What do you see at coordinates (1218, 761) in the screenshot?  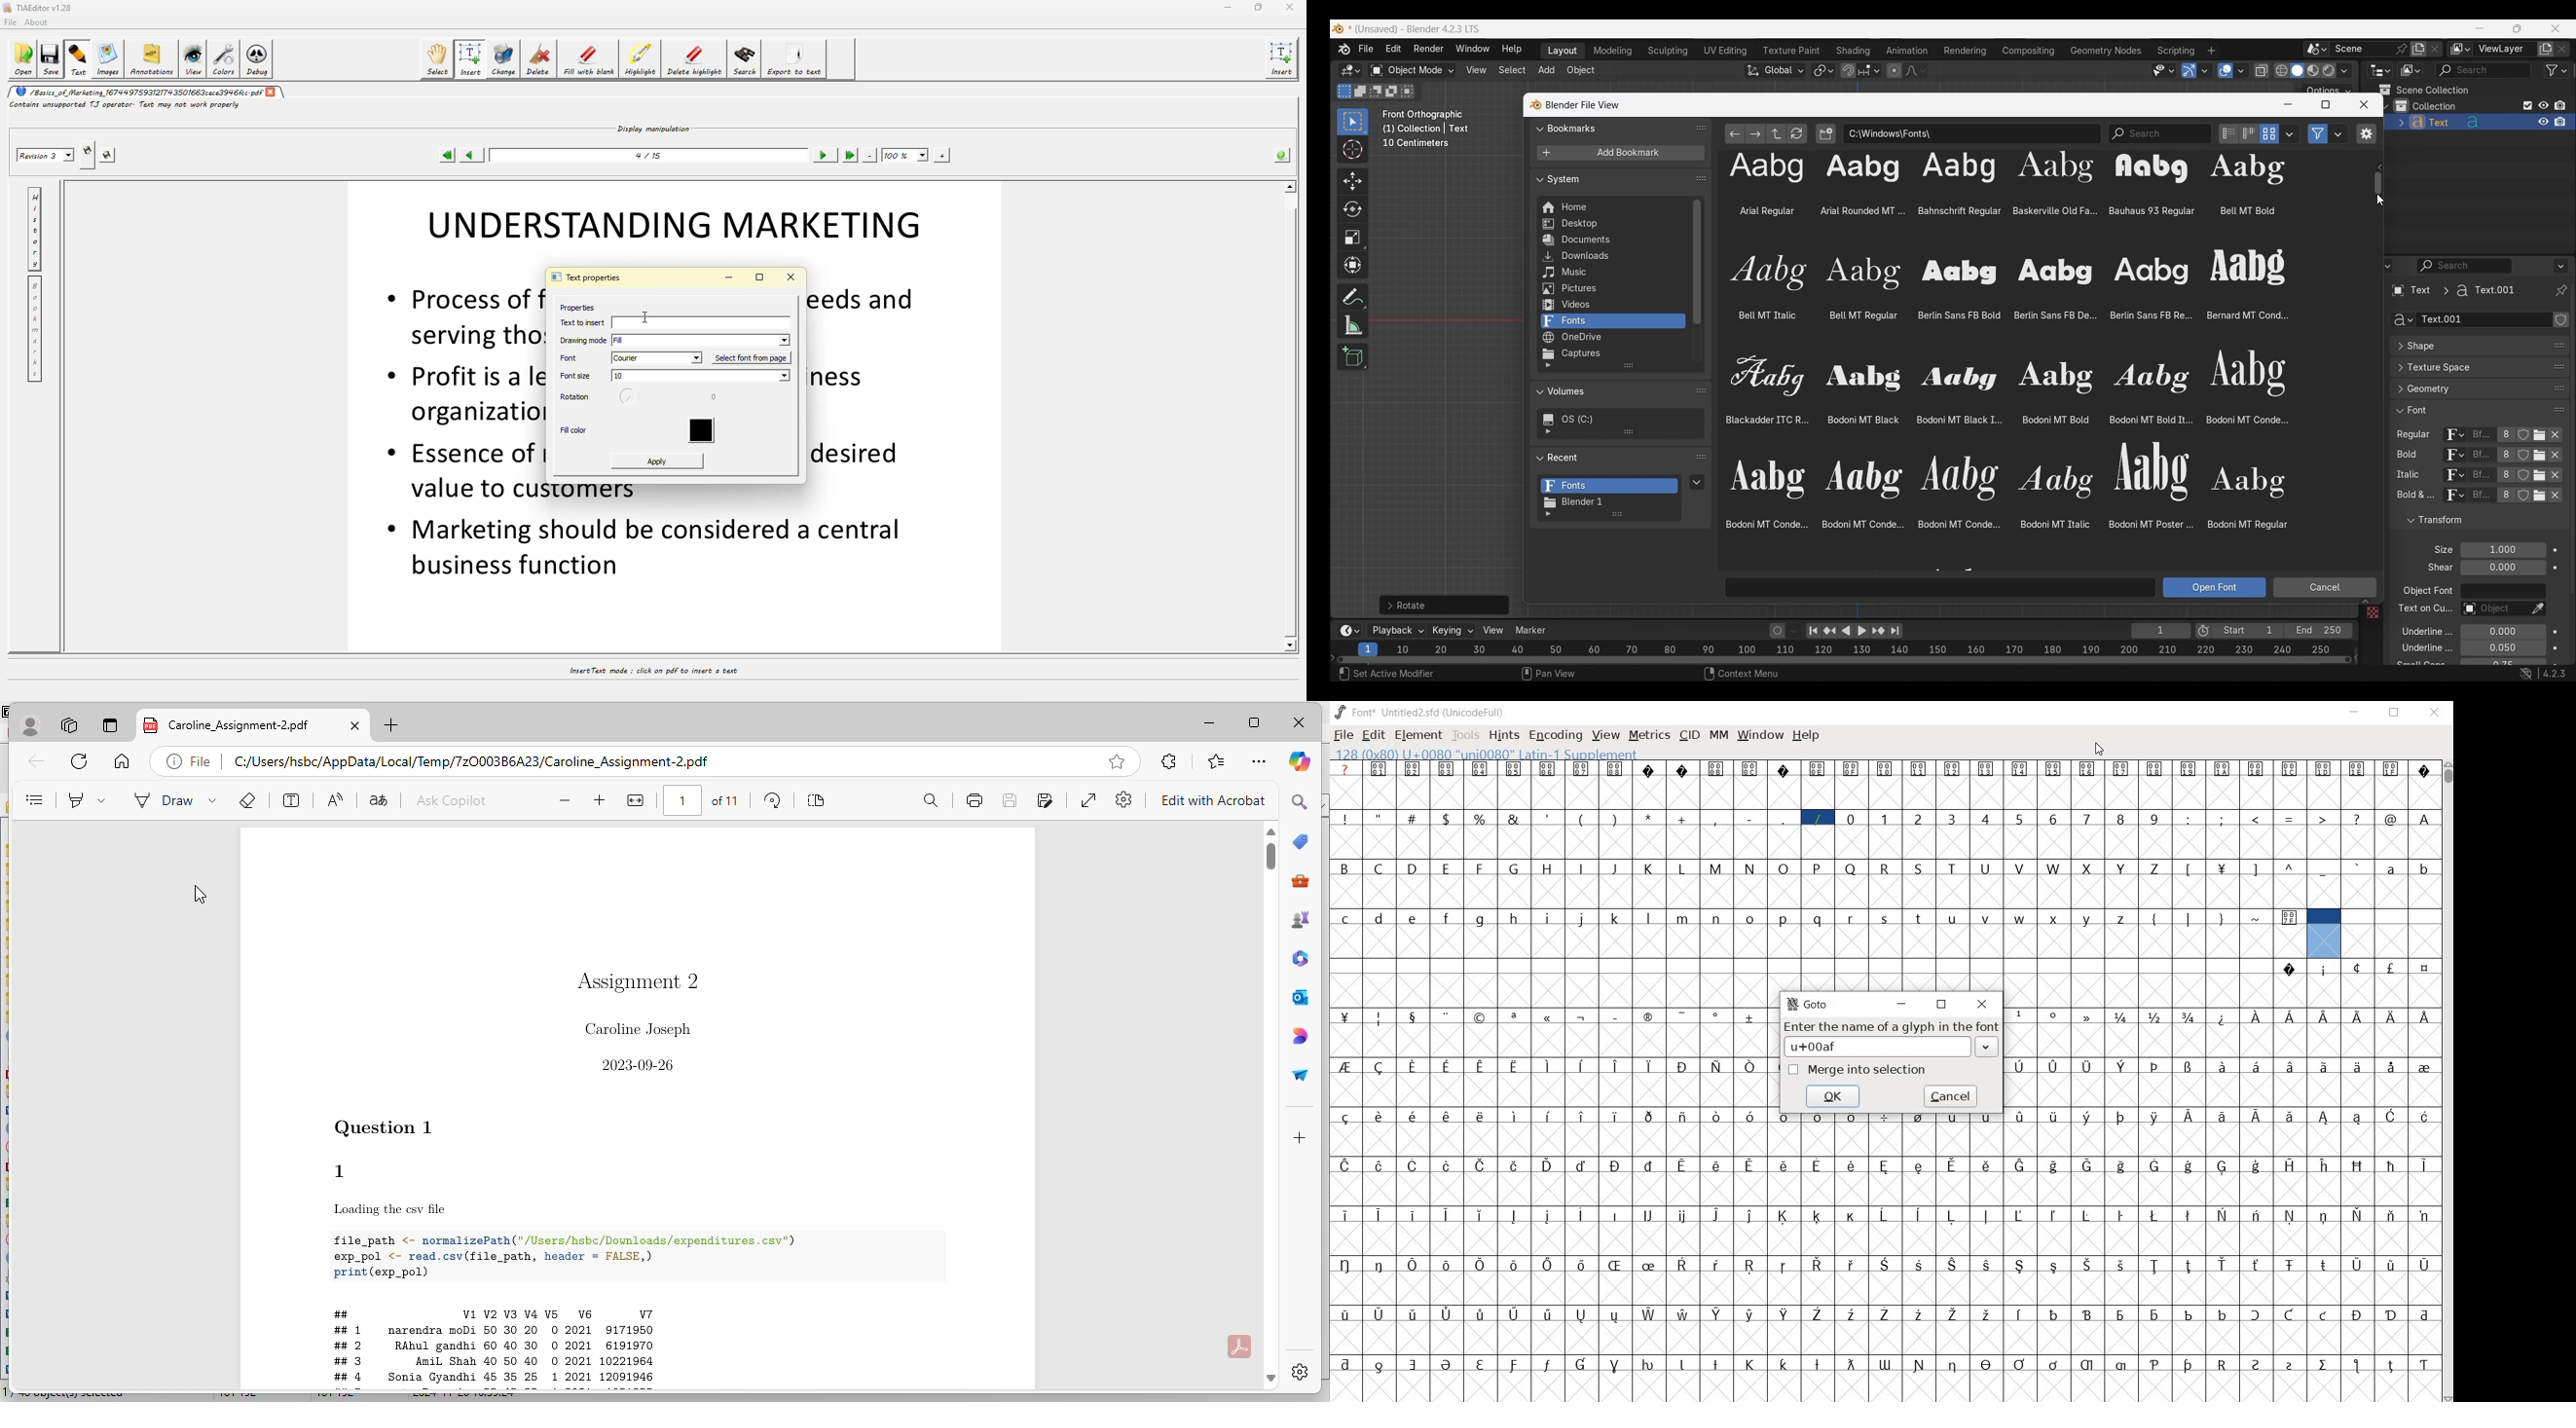 I see `favorites` at bounding box center [1218, 761].